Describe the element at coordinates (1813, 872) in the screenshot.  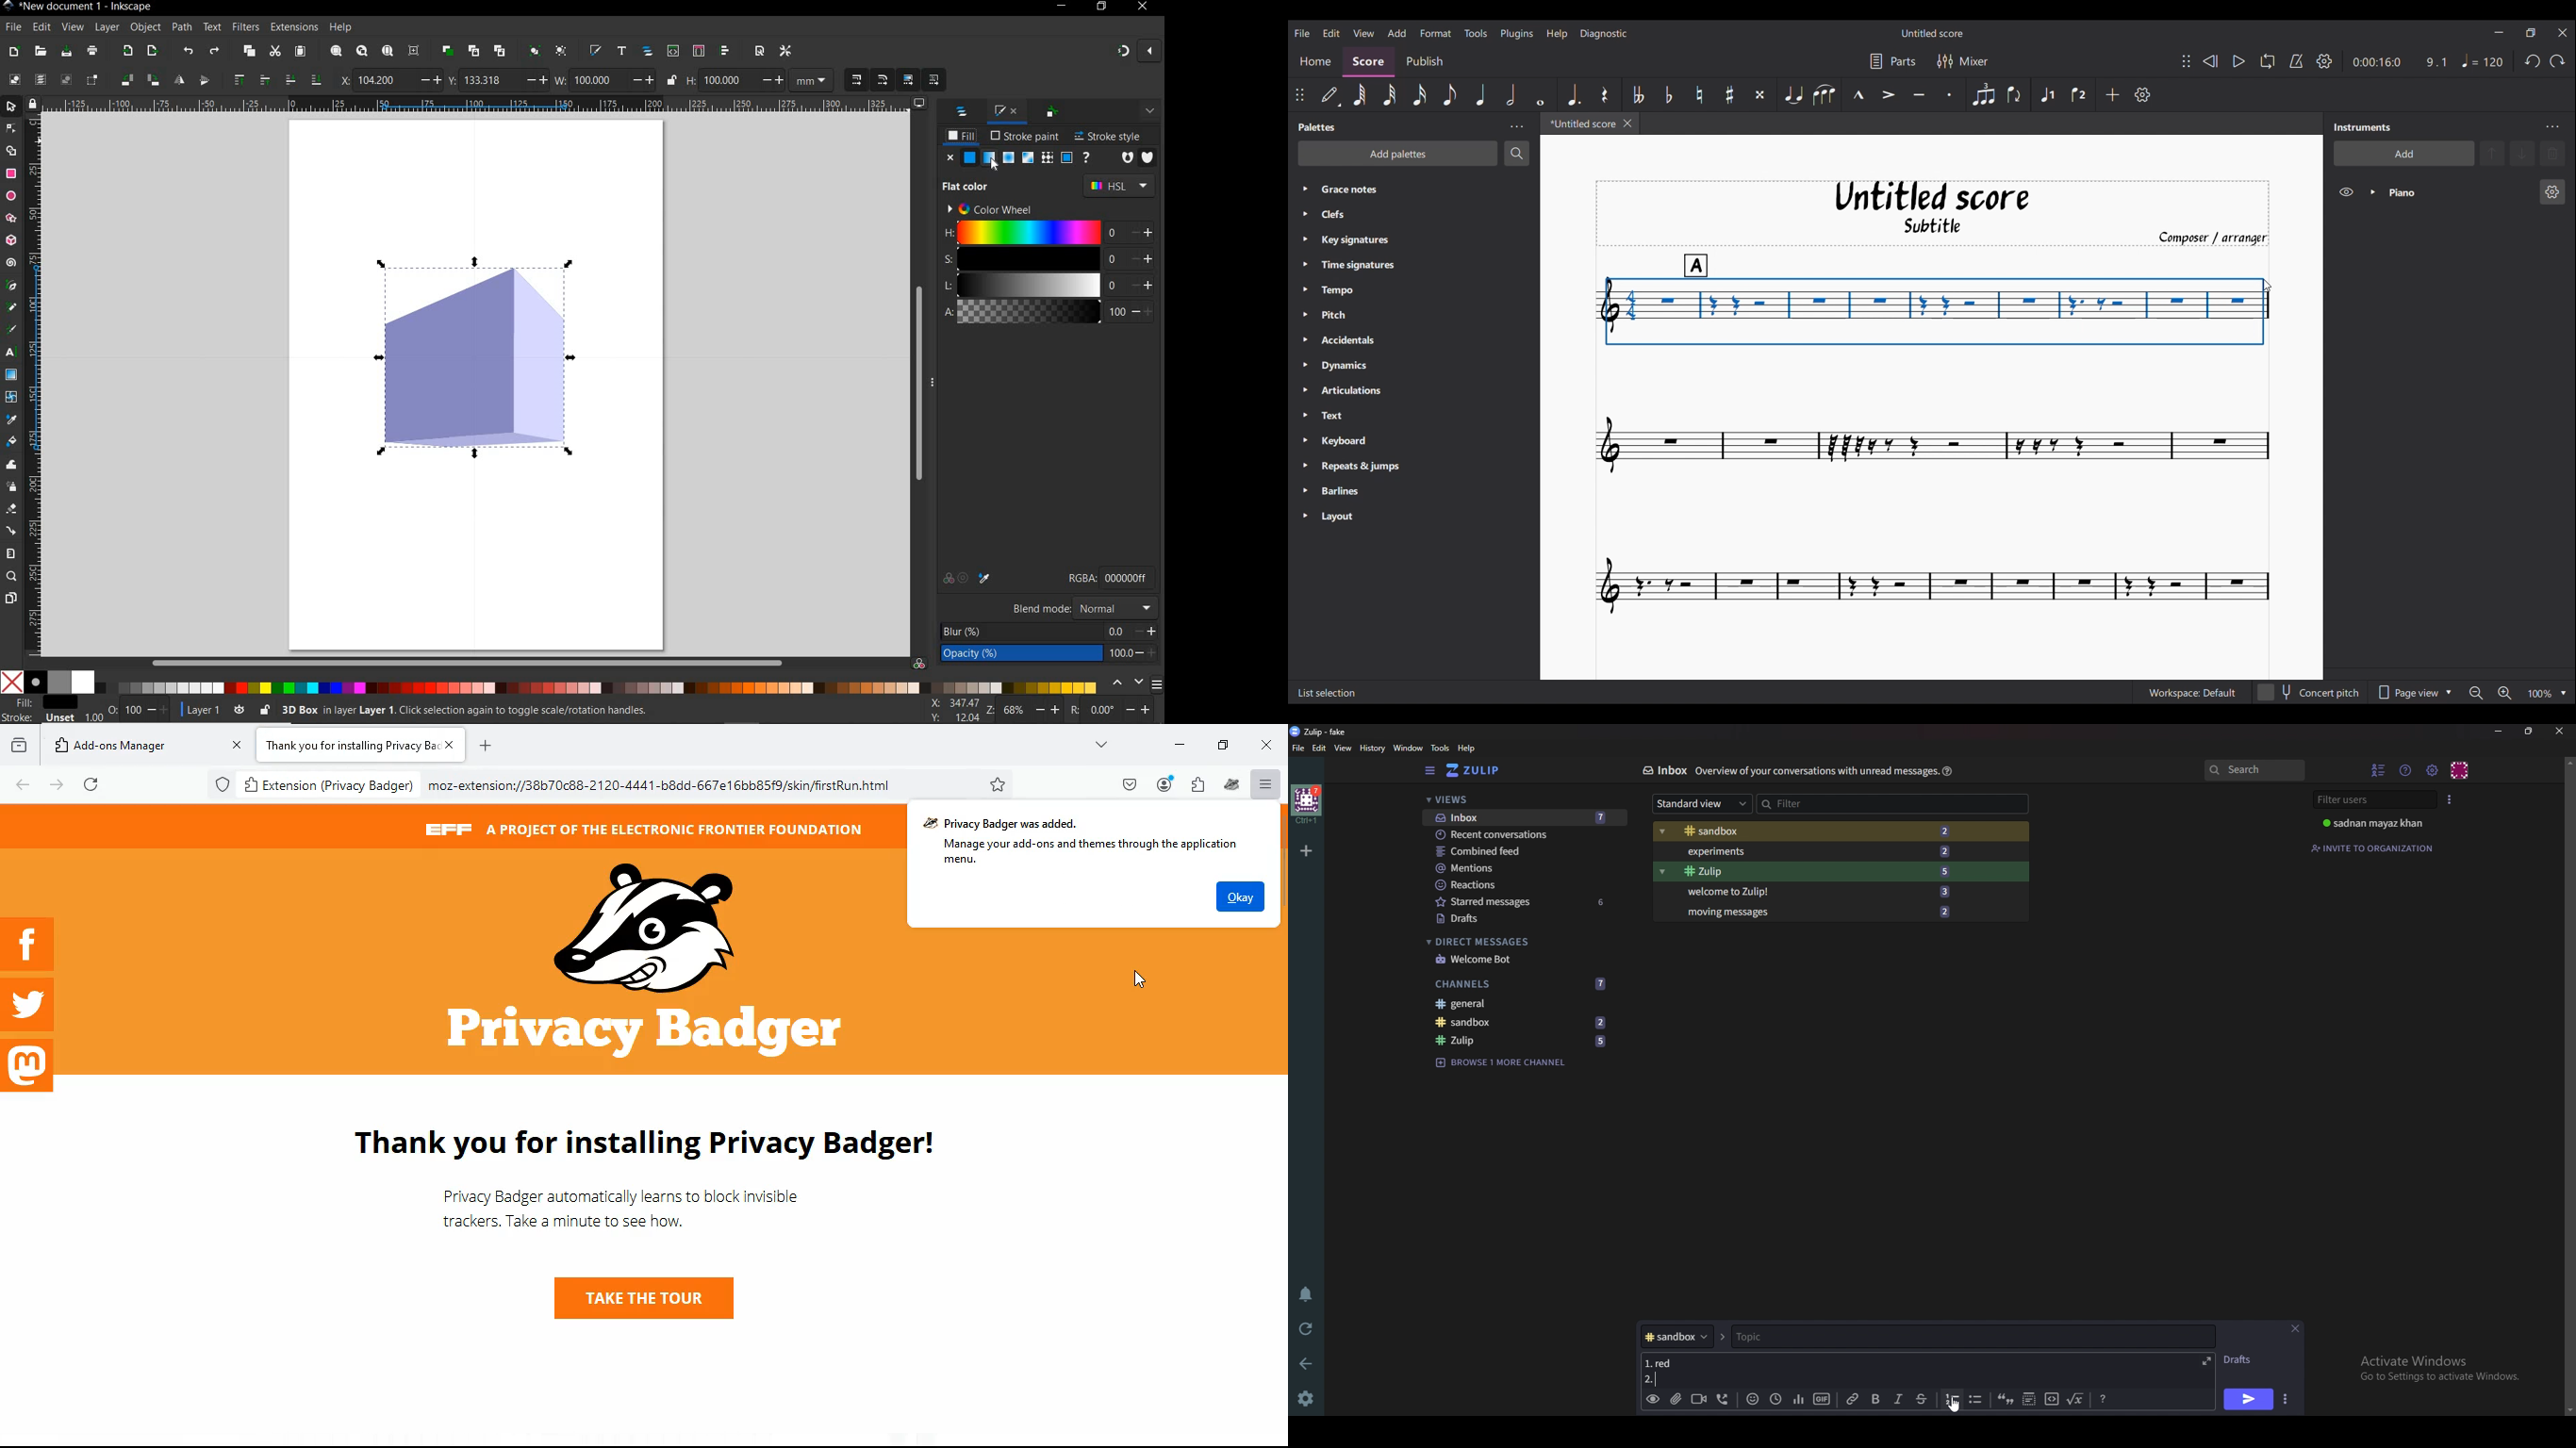
I see `Zulip` at that location.